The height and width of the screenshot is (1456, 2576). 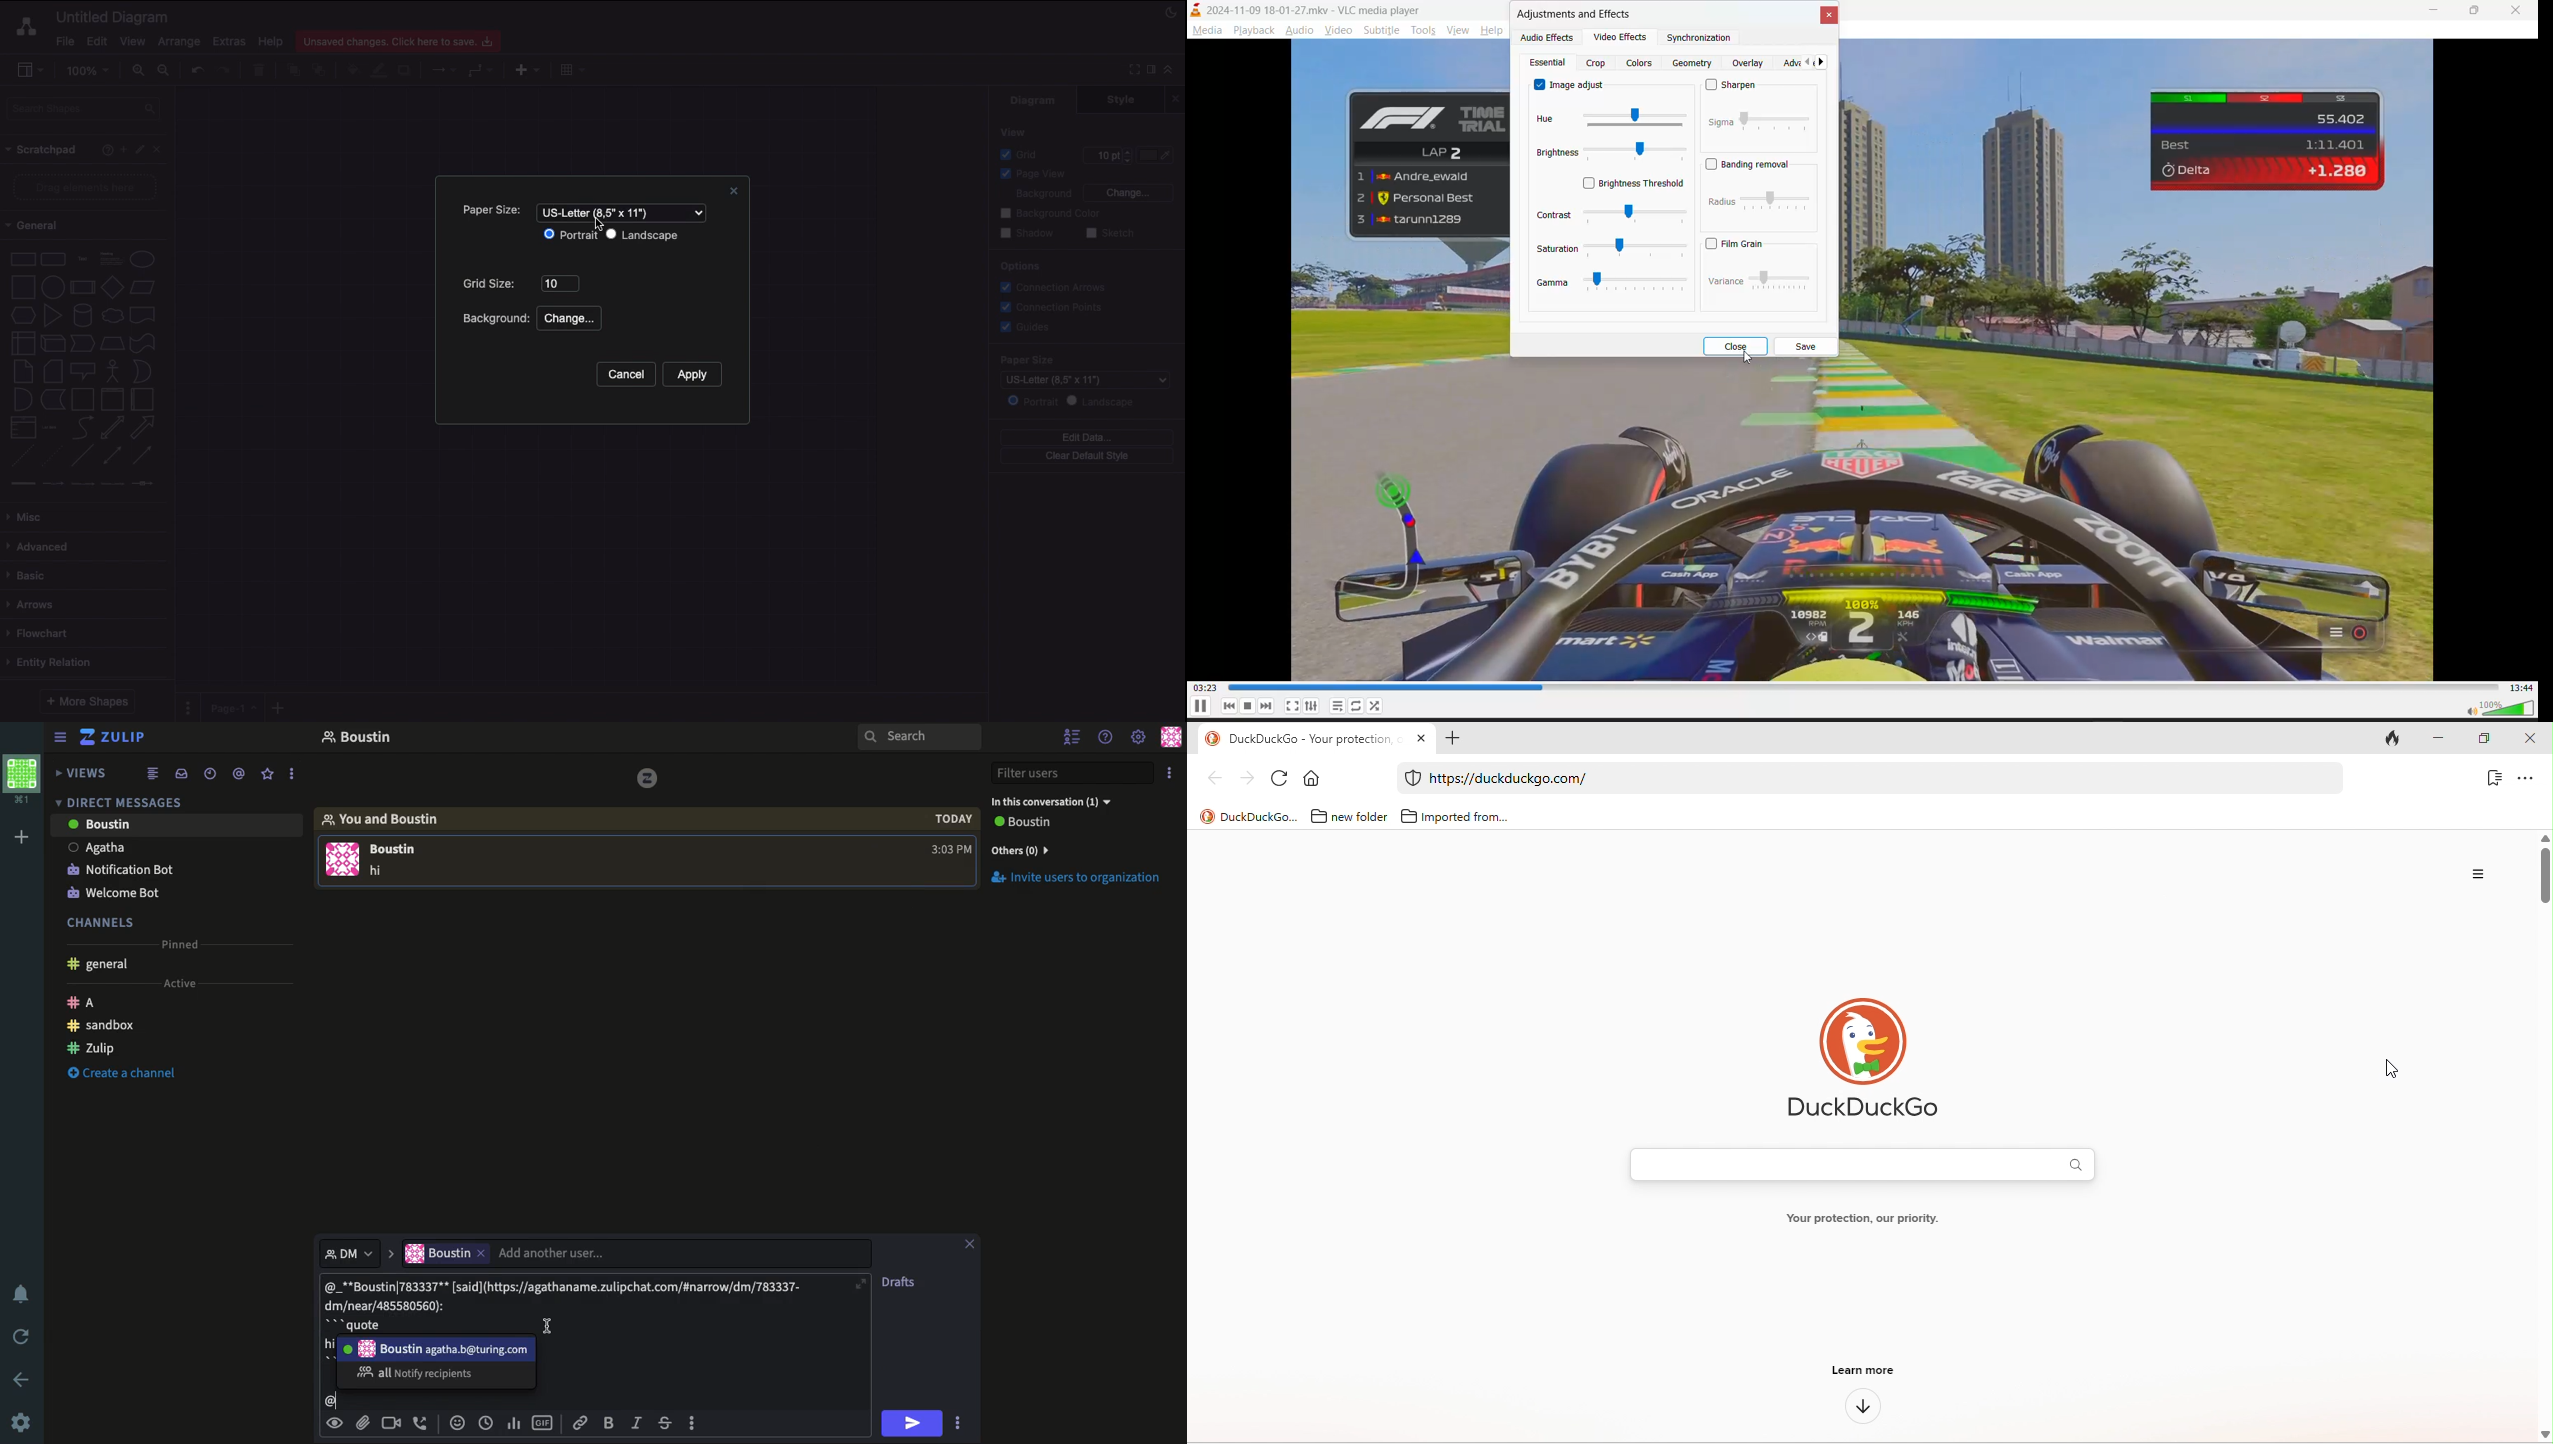 What do you see at coordinates (425, 1423) in the screenshot?
I see `Phone call` at bounding box center [425, 1423].